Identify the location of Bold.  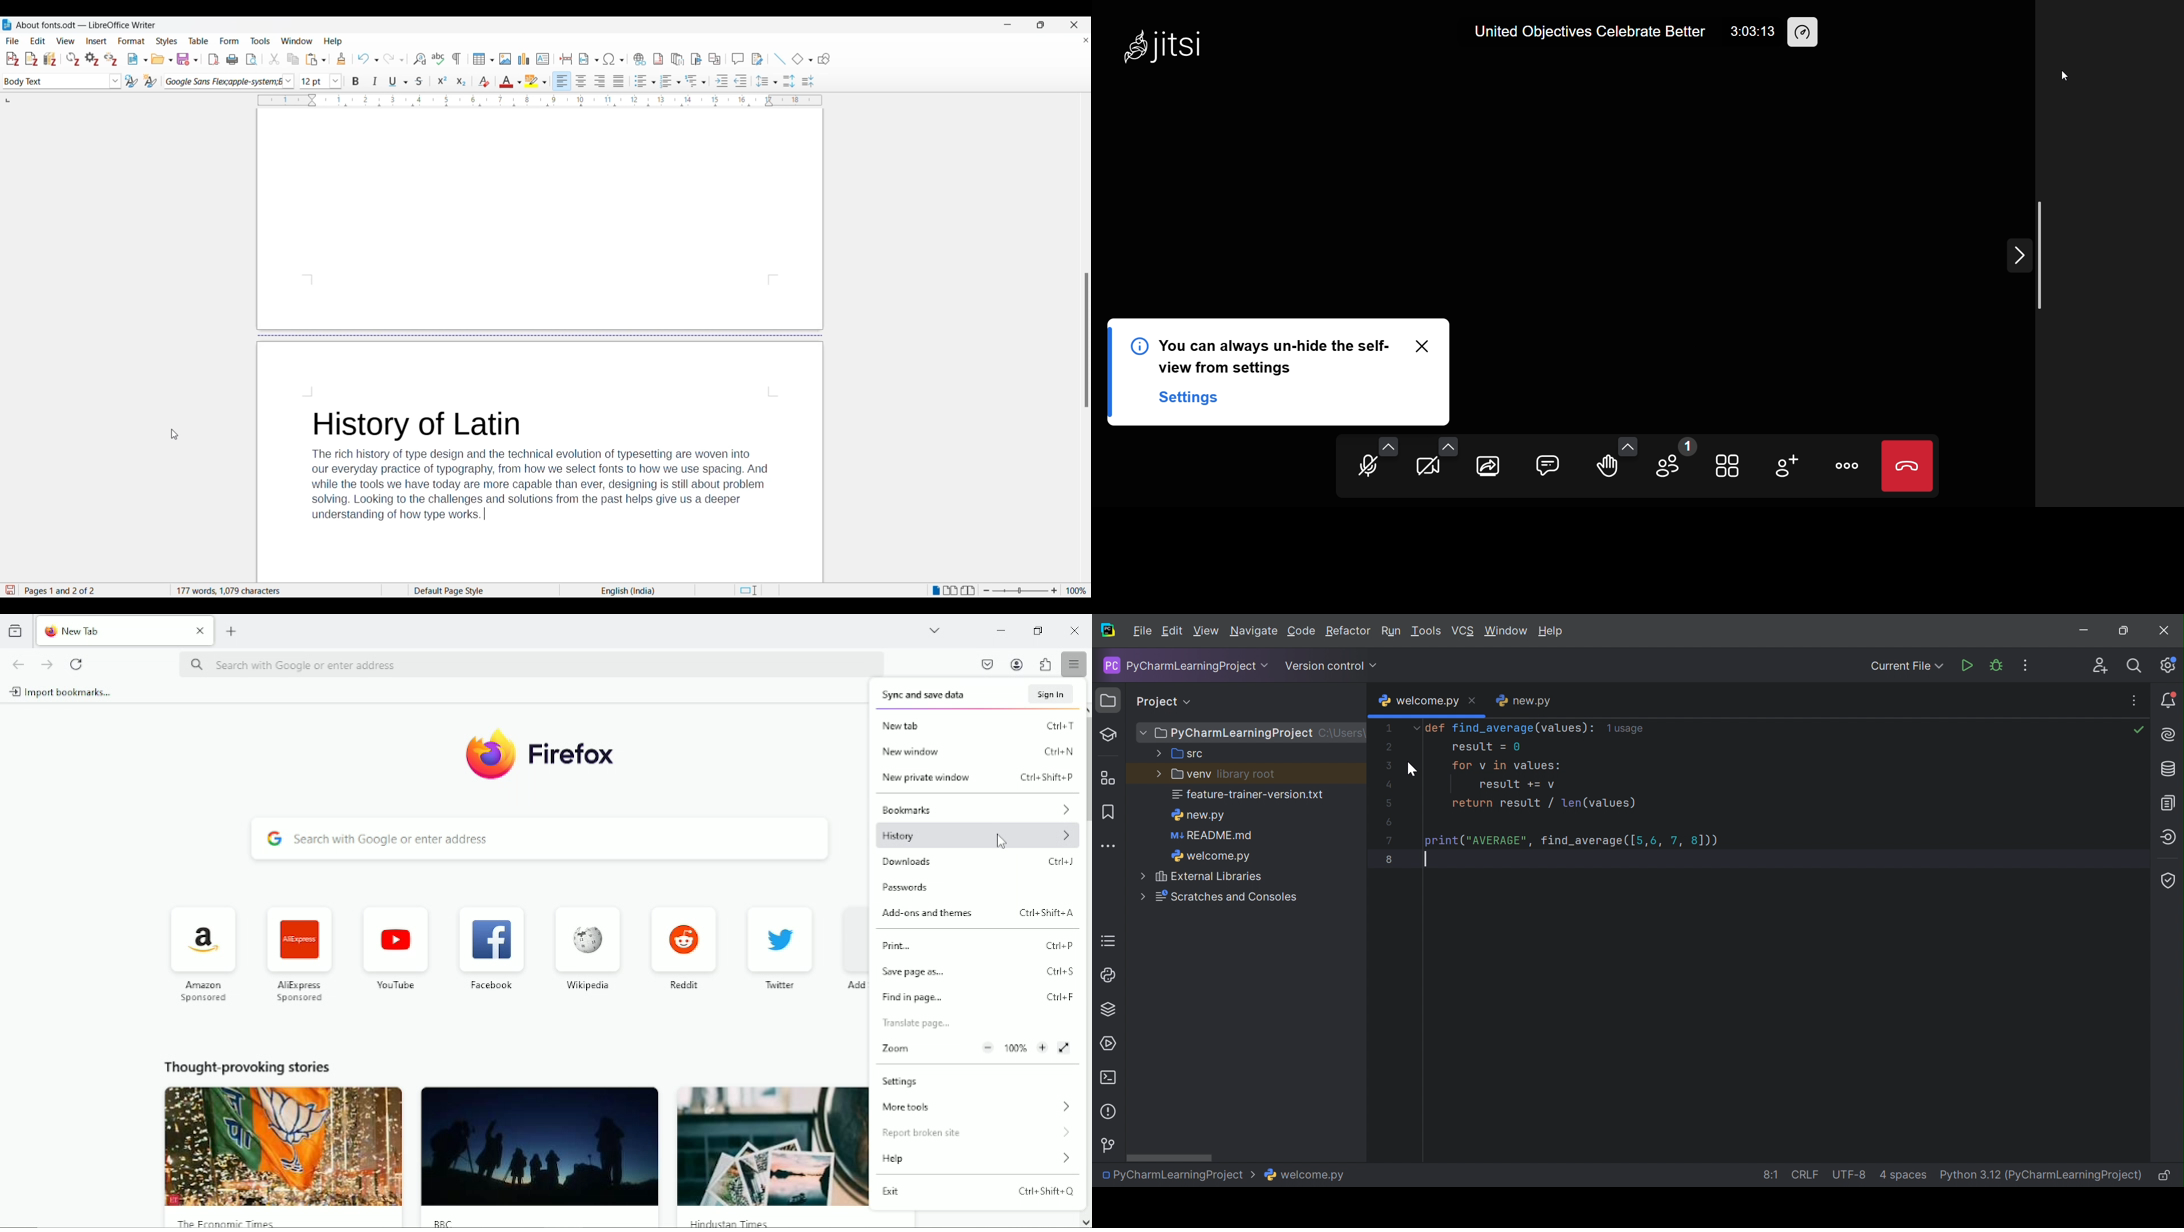
(356, 82).